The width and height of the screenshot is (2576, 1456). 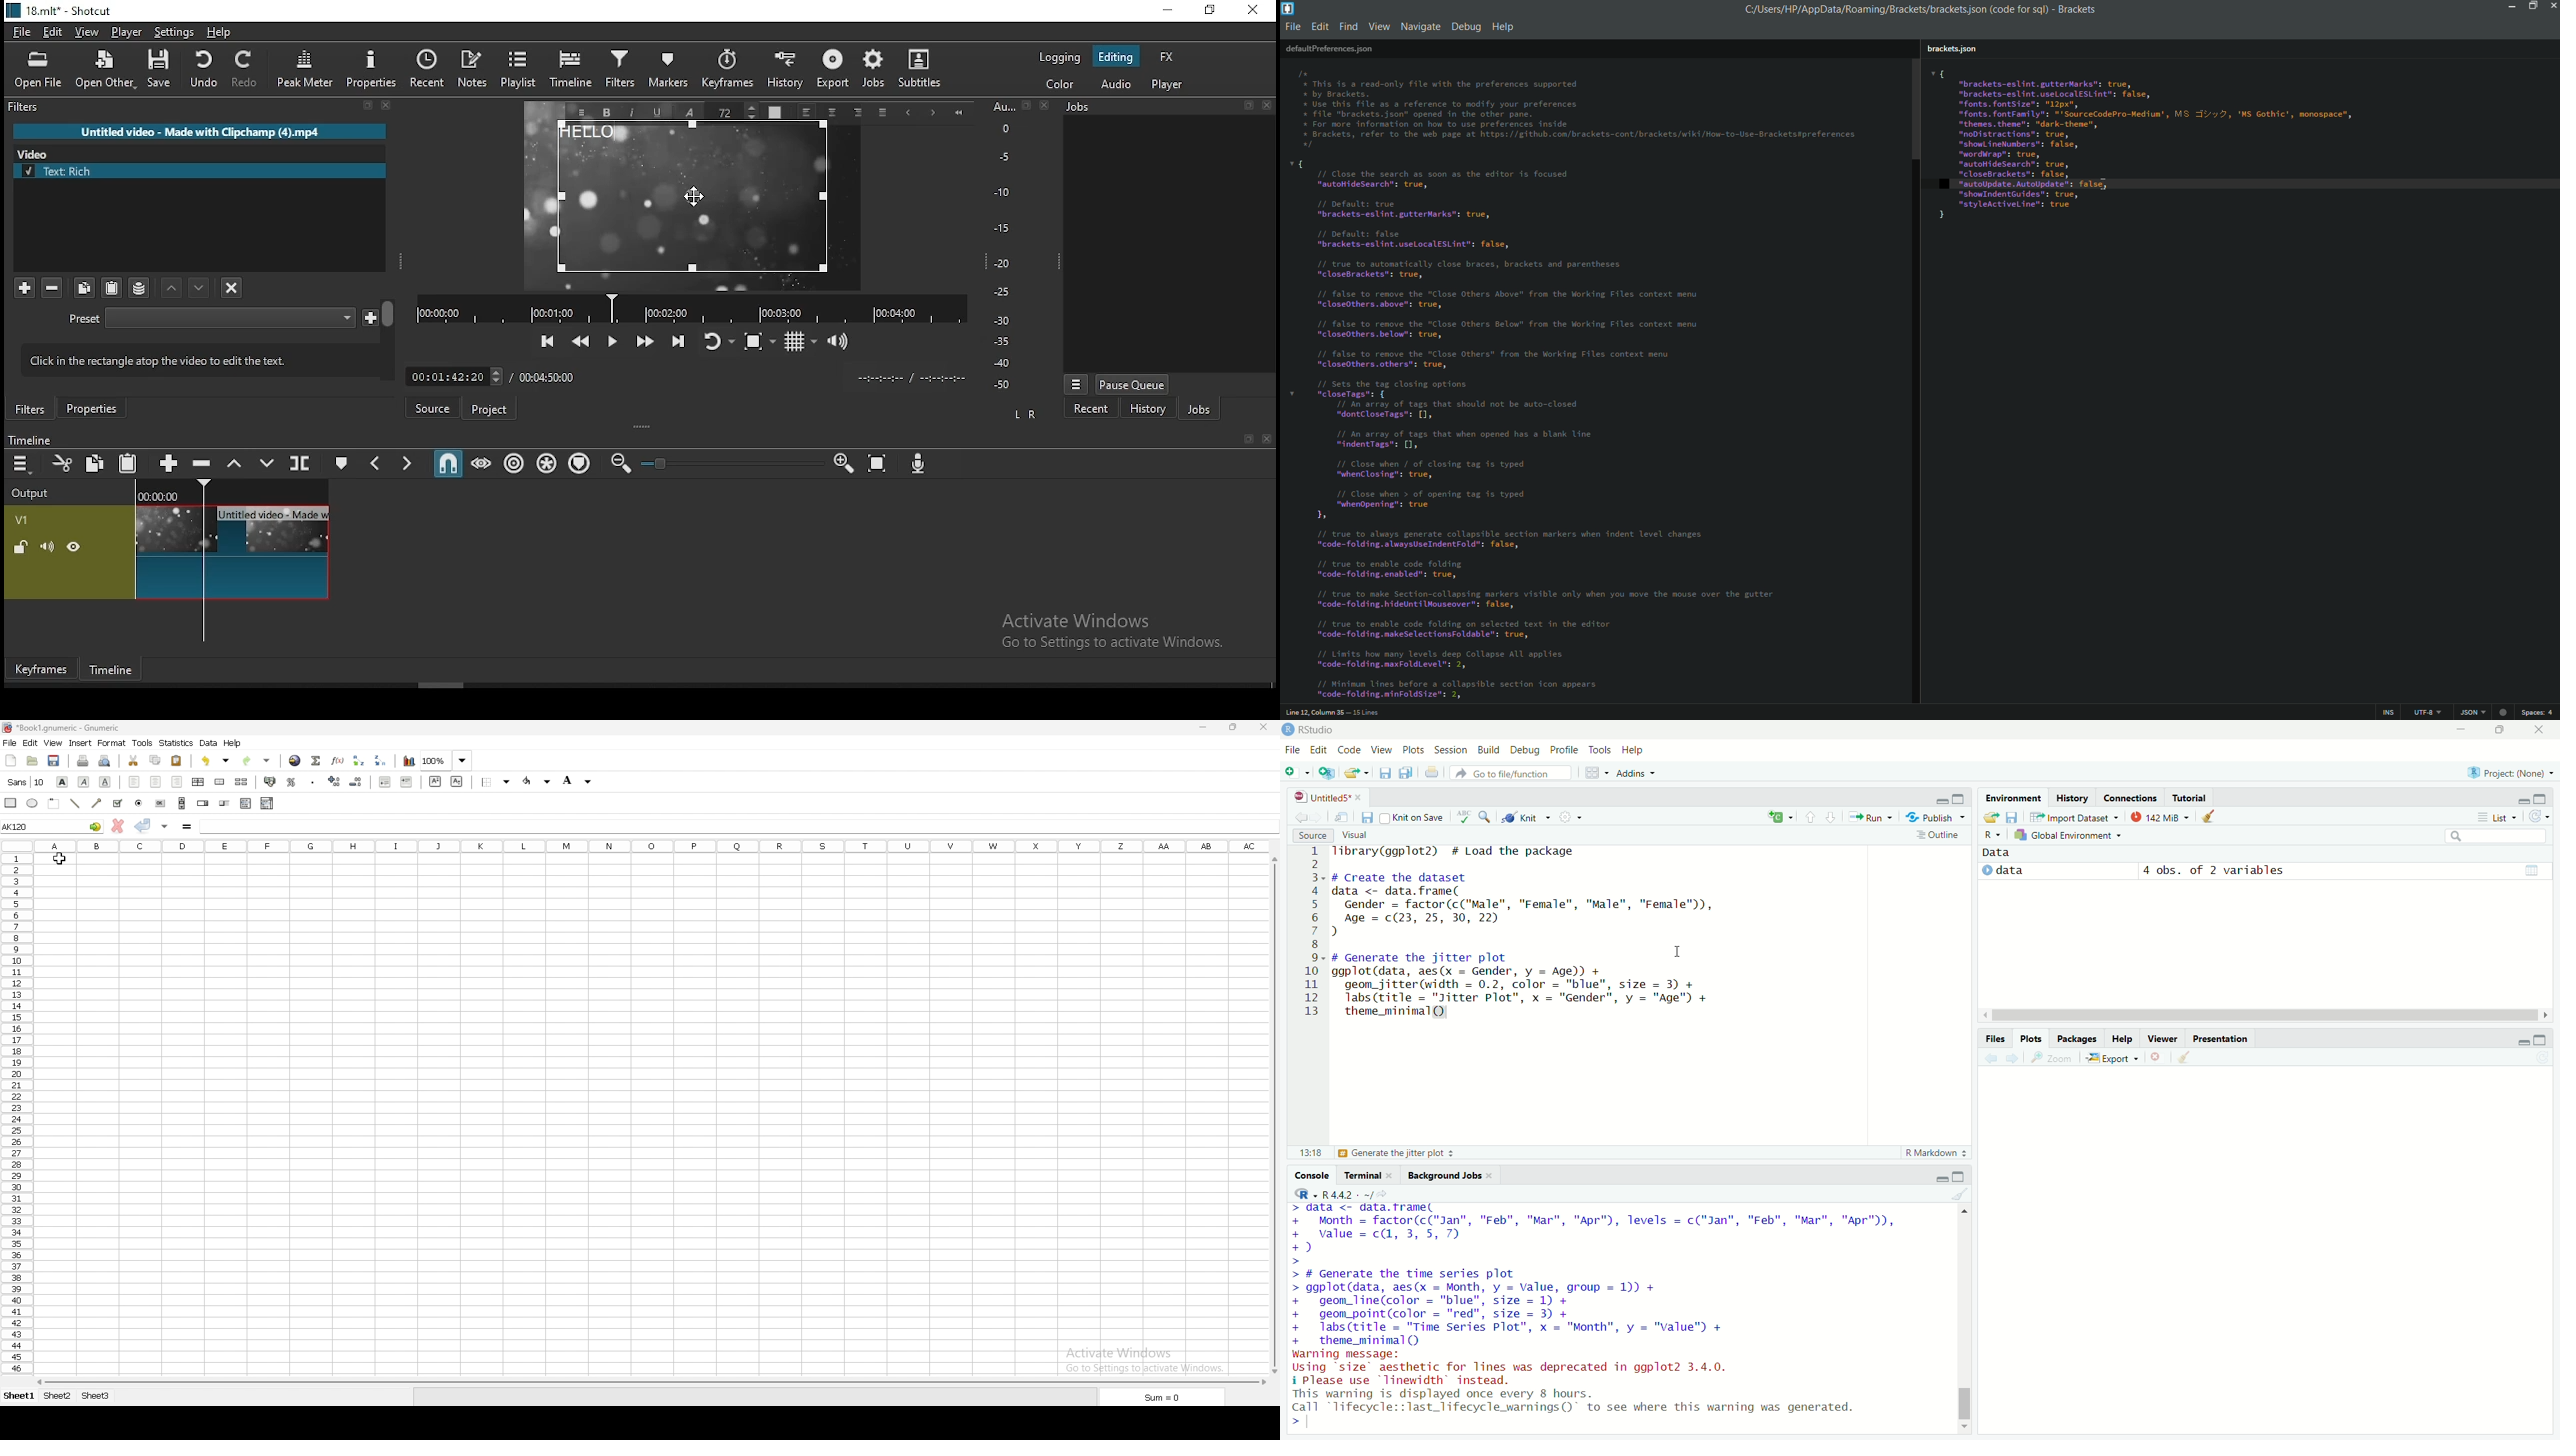 I want to click on edit, so click(x=1319, y=751).